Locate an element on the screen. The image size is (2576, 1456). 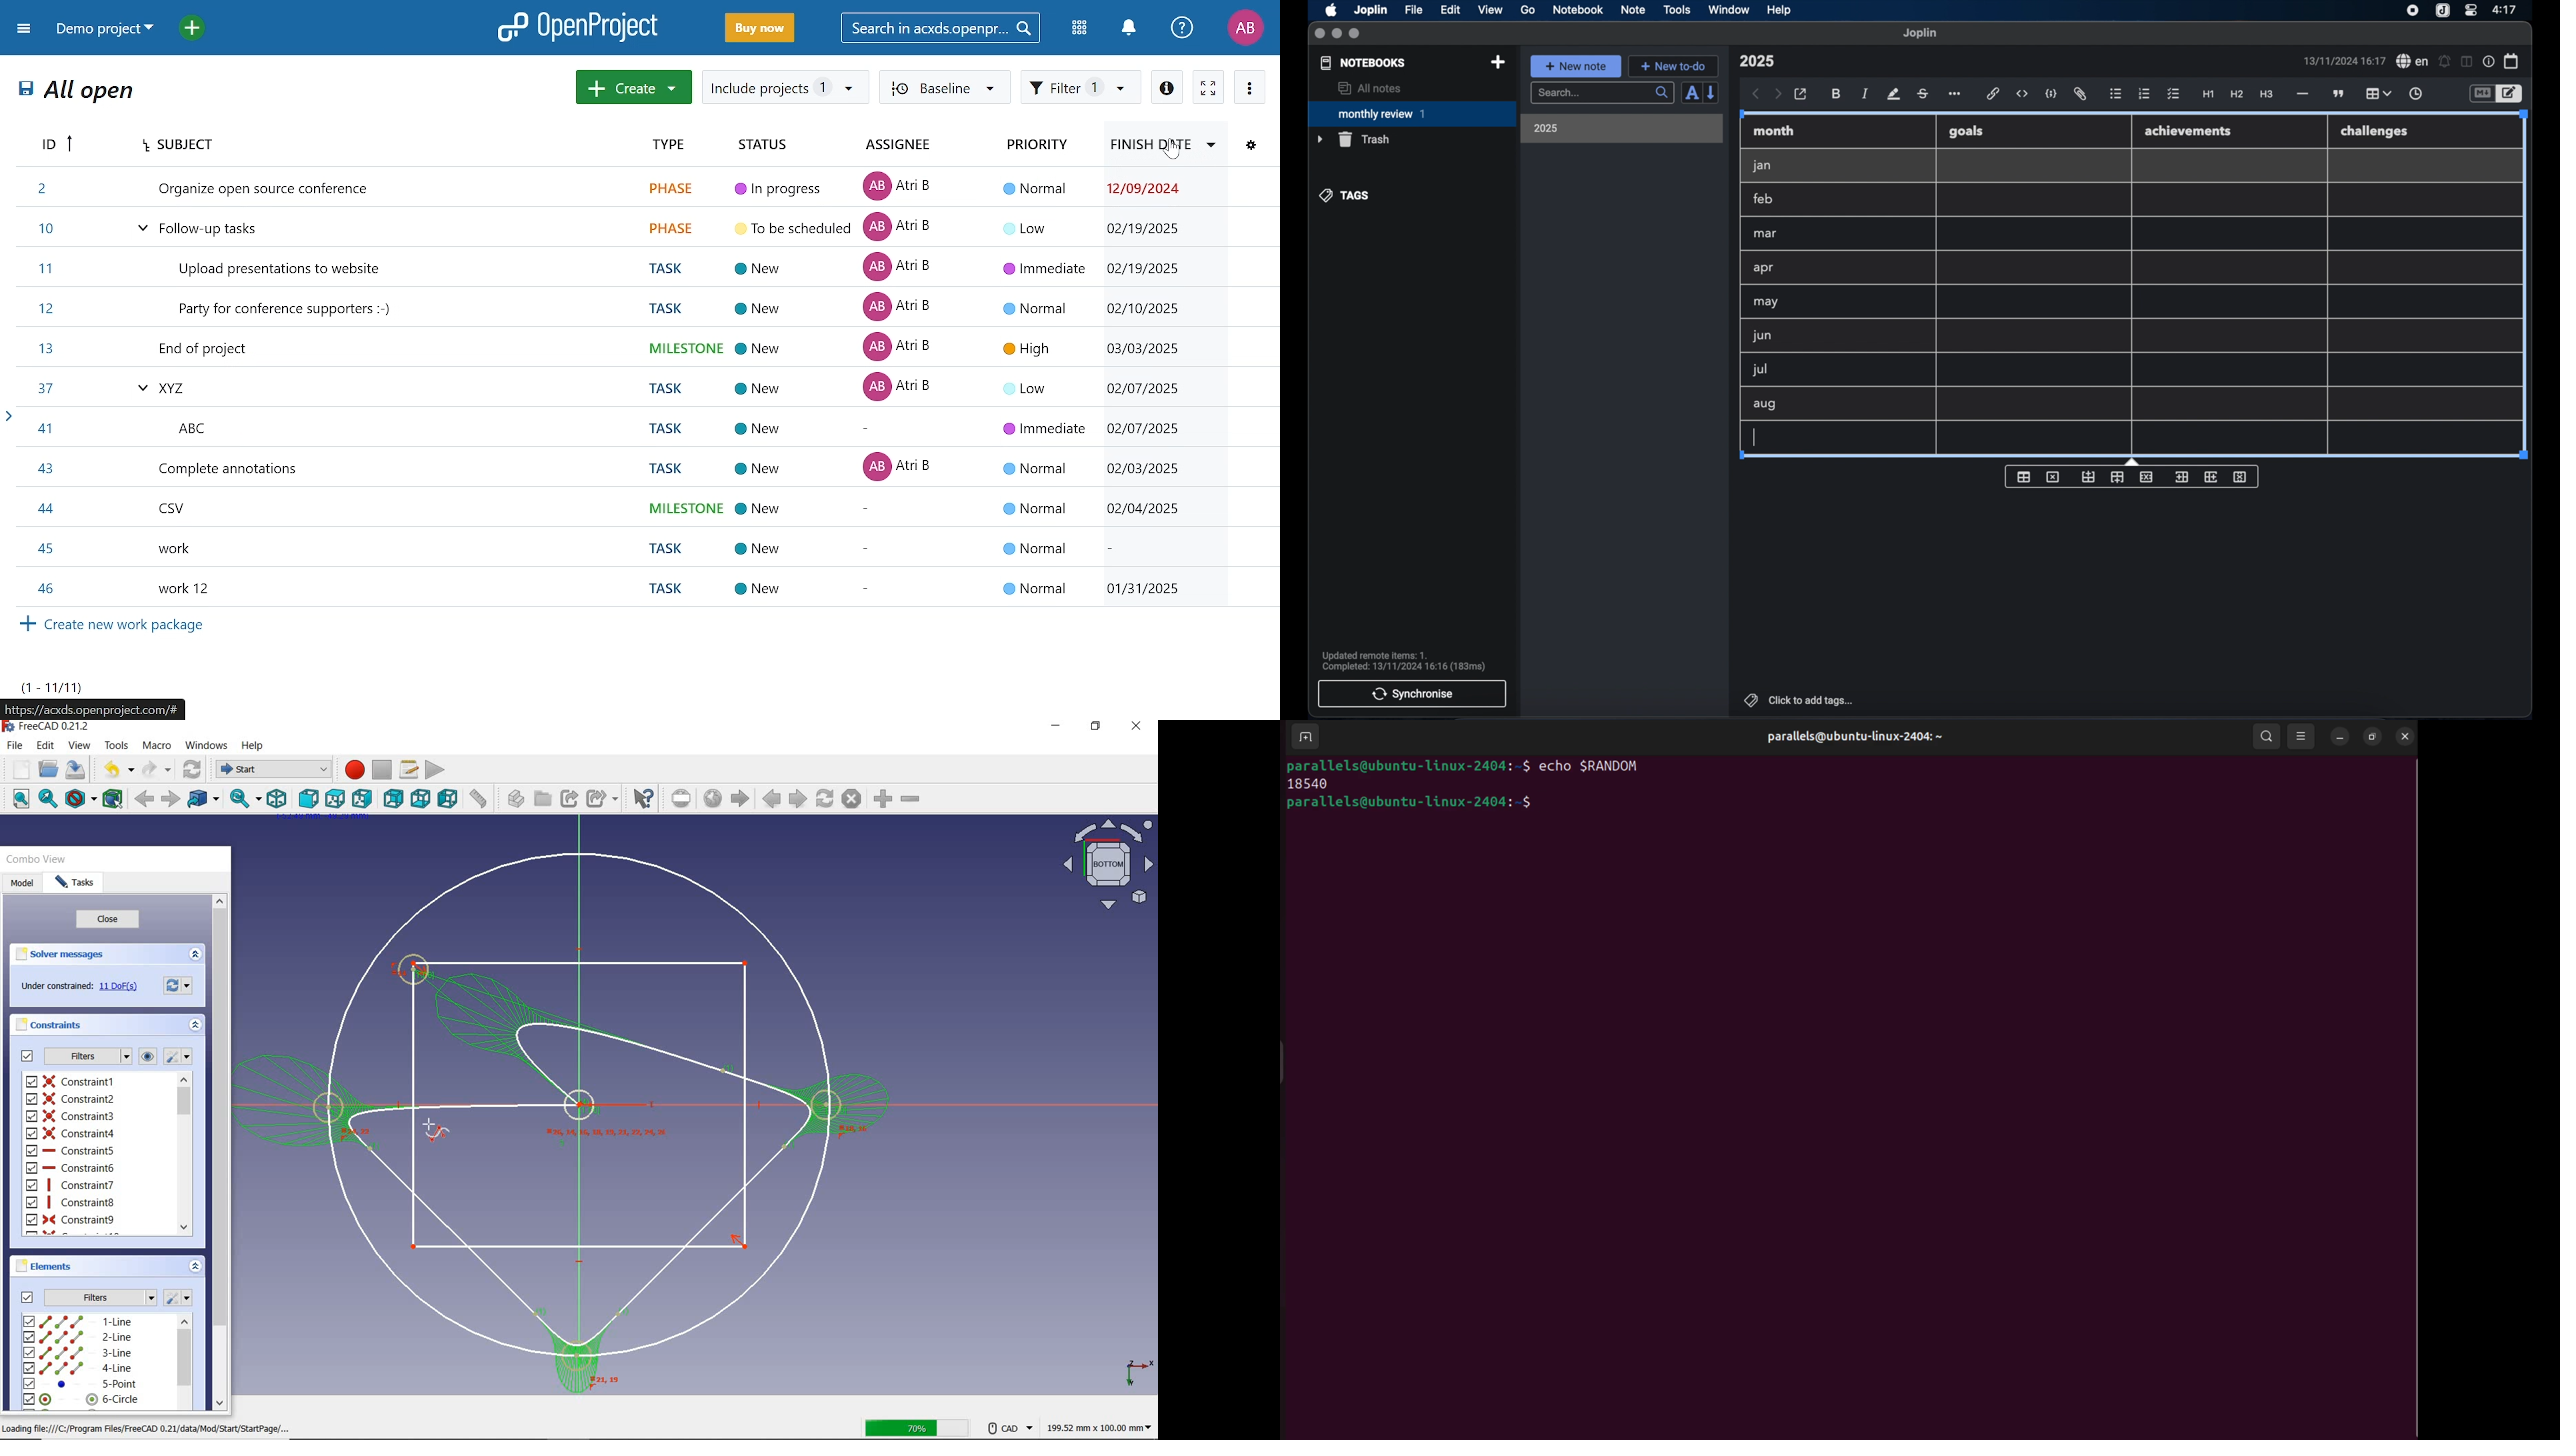
5-line is located at coordinates (81, 1384).